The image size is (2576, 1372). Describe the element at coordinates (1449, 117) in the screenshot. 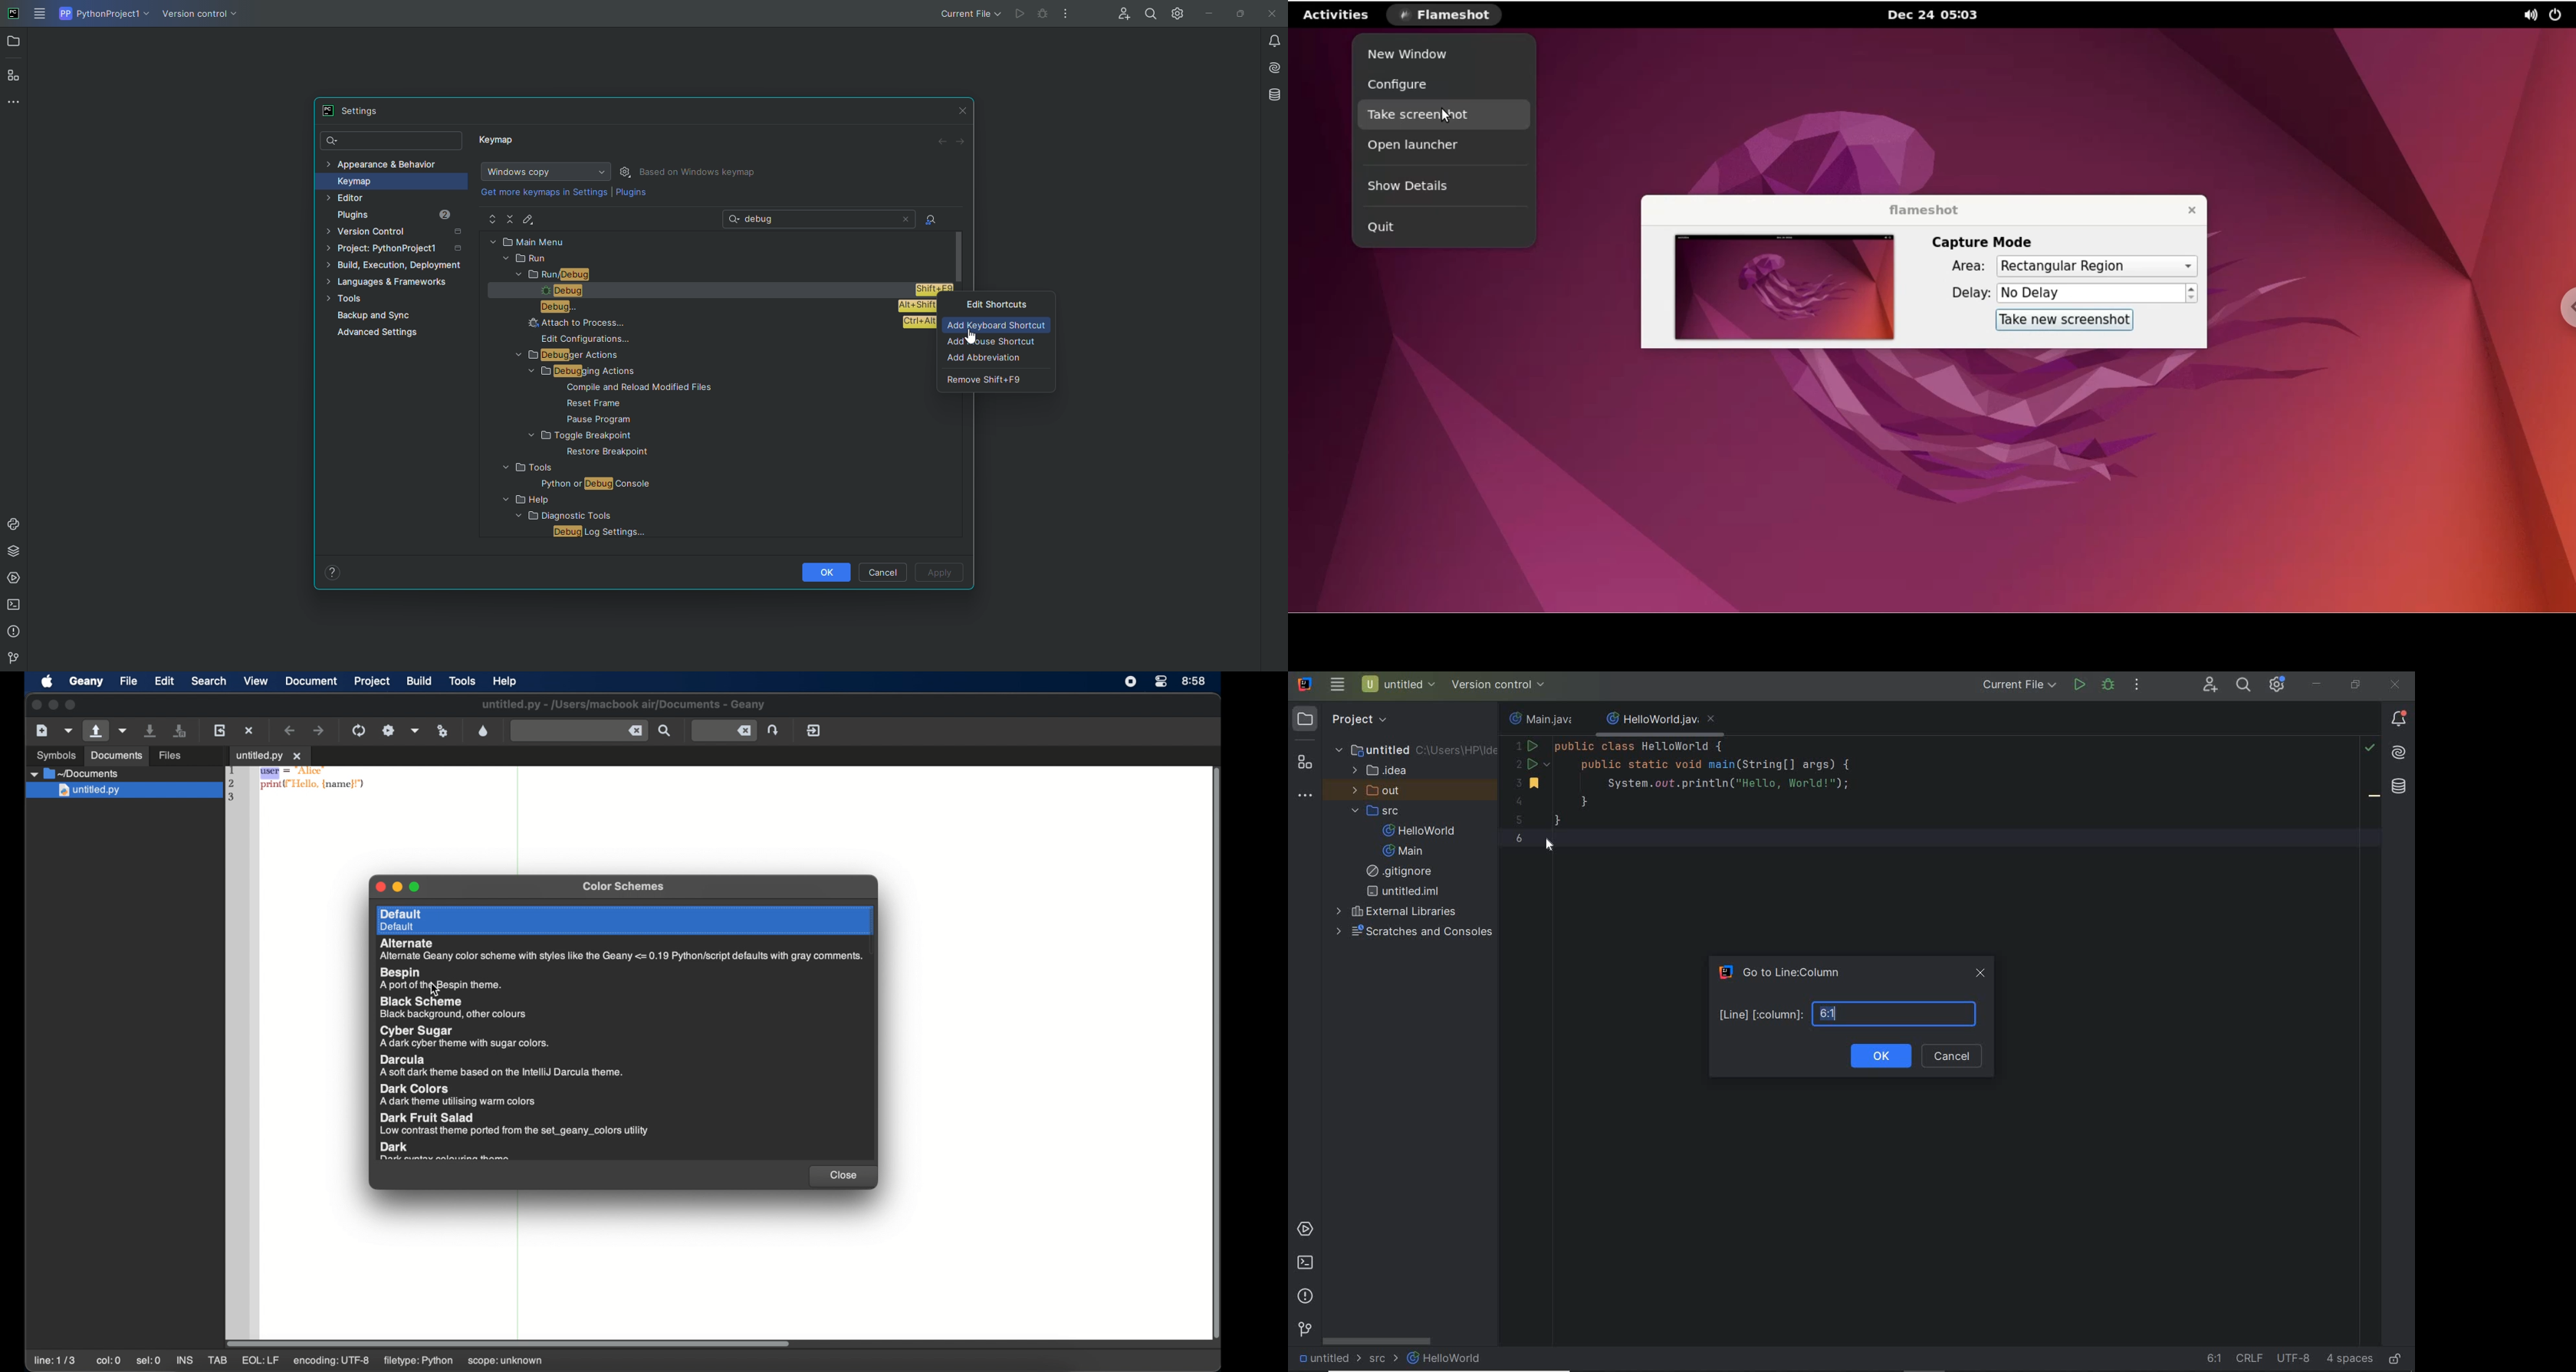

I see `cursor` at that location.